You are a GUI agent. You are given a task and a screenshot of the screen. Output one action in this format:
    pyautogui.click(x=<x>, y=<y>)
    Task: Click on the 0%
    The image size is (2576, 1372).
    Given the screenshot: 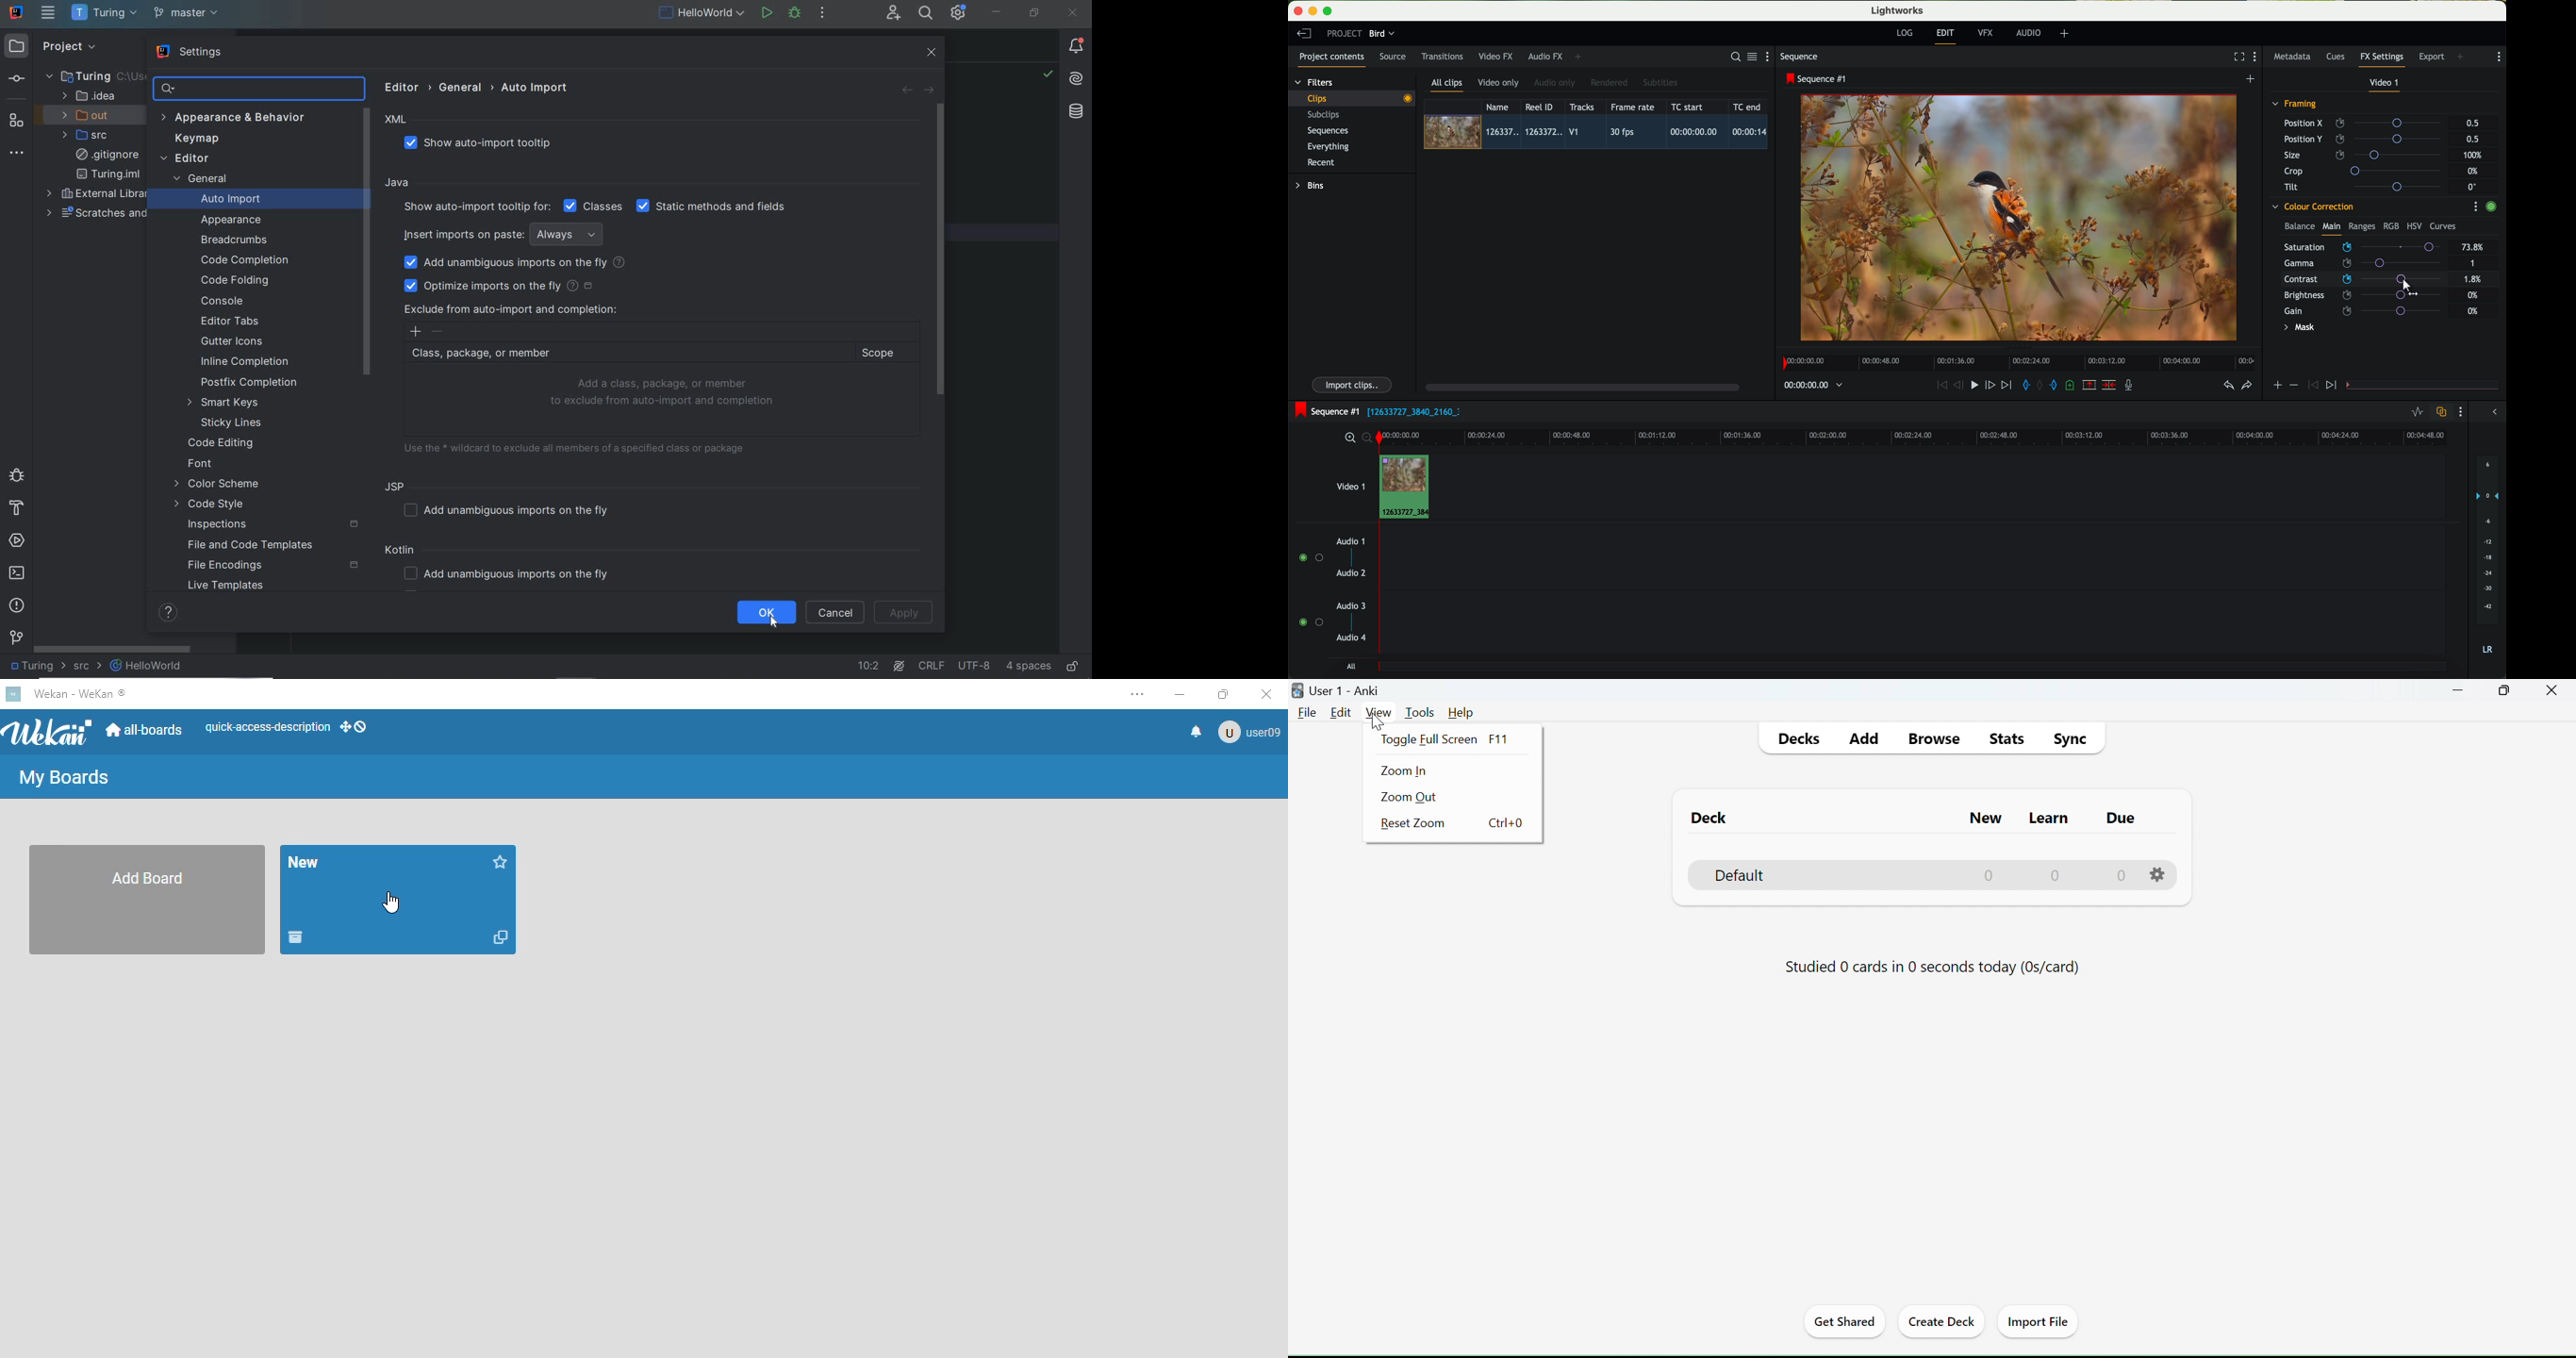 What is the action you would take?
    pyautogui.click(x=2475, y=279)
    